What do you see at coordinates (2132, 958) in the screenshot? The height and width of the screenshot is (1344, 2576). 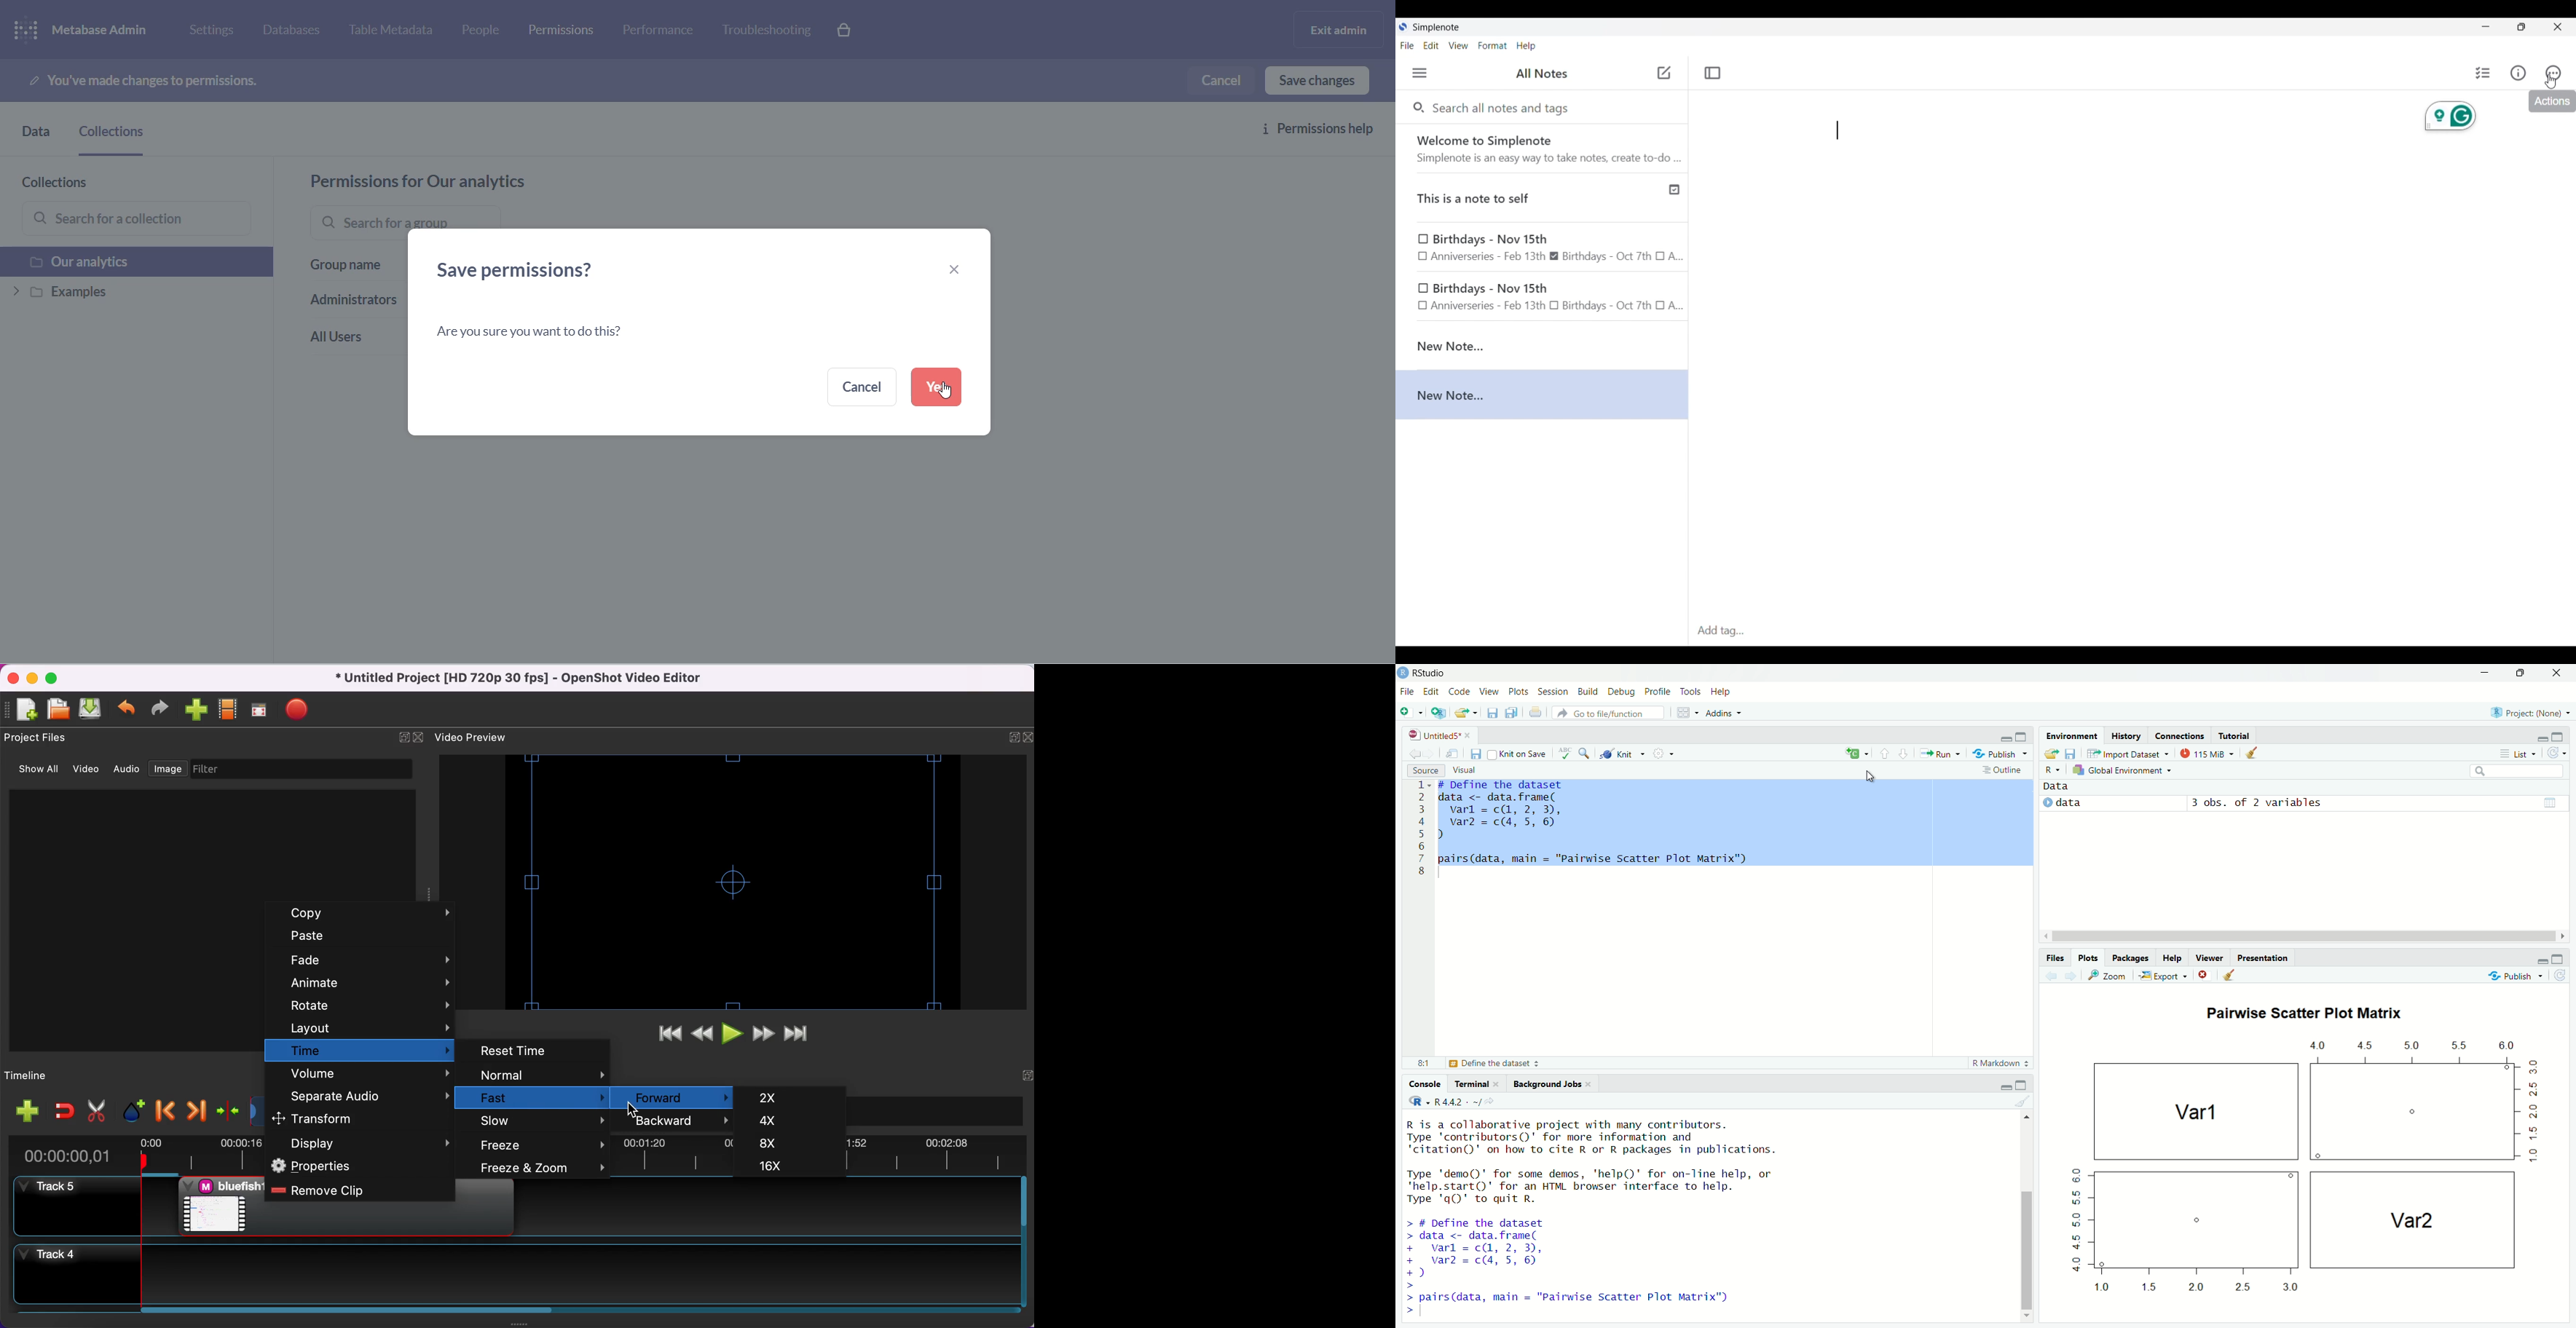 I see `Packages` at bounding box center [2132, 958].